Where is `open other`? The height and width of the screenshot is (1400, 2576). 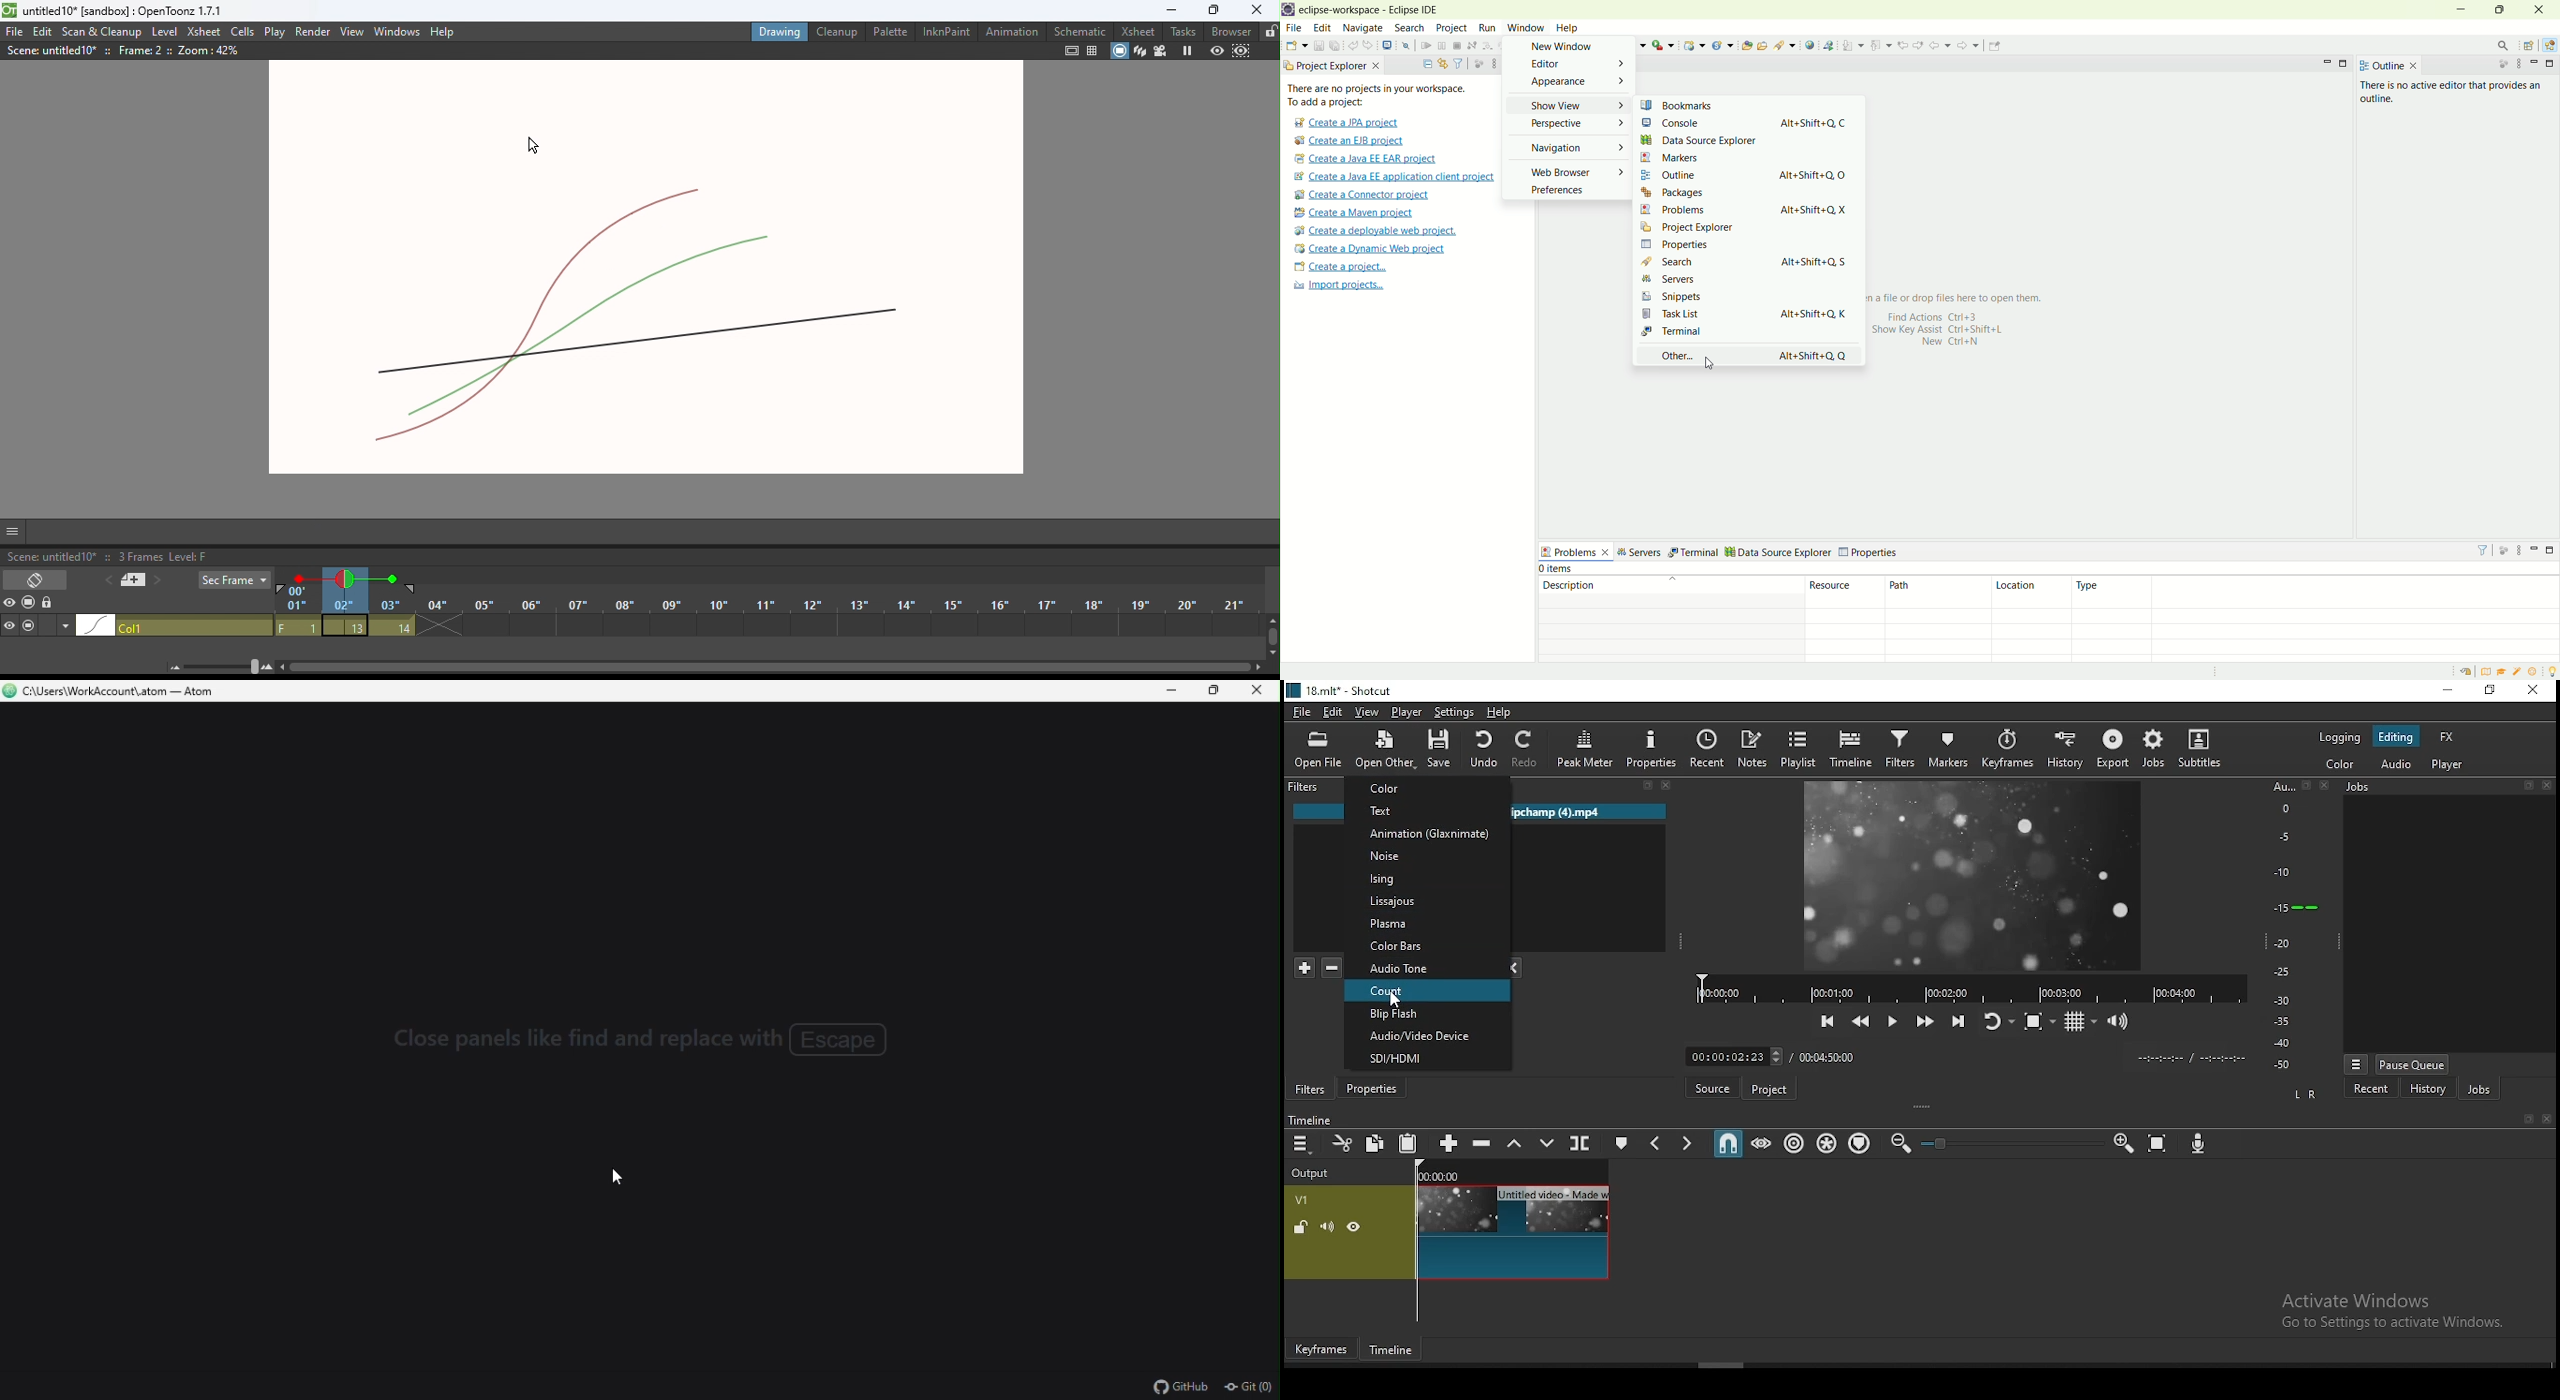
open other is located at coordinates (1384, 747).